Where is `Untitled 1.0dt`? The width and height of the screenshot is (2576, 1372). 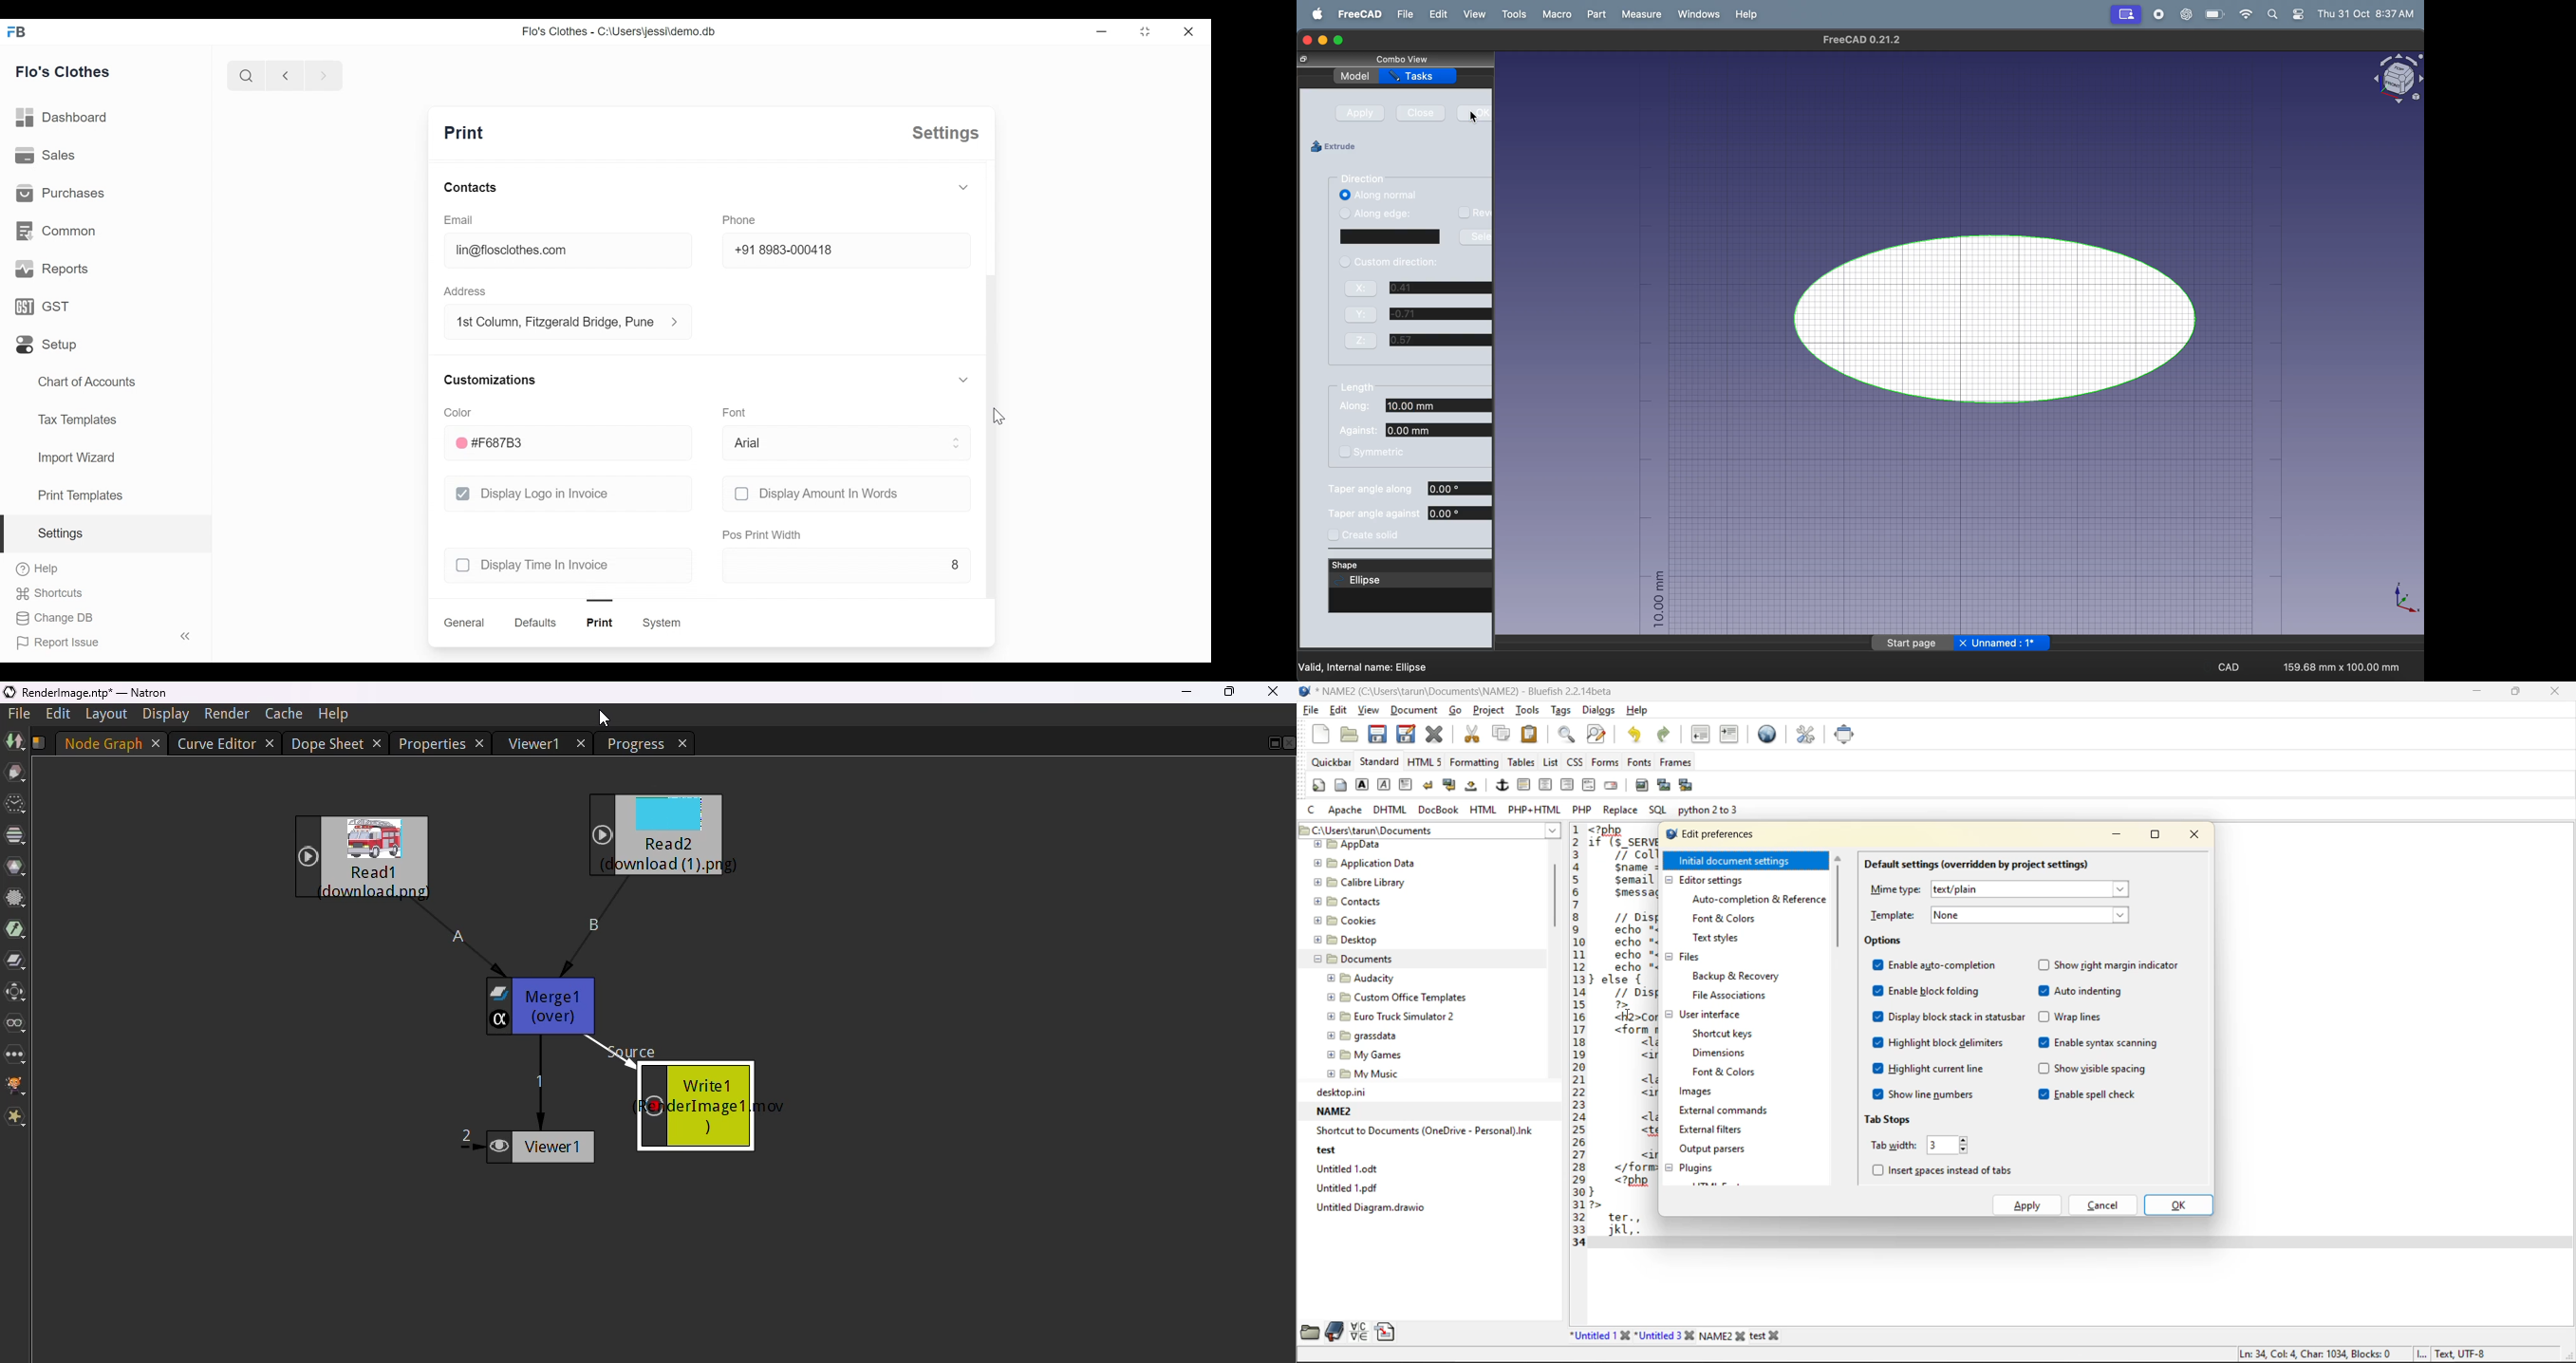
Untitled 1.0dt is located at coordinates (1346, 1169).